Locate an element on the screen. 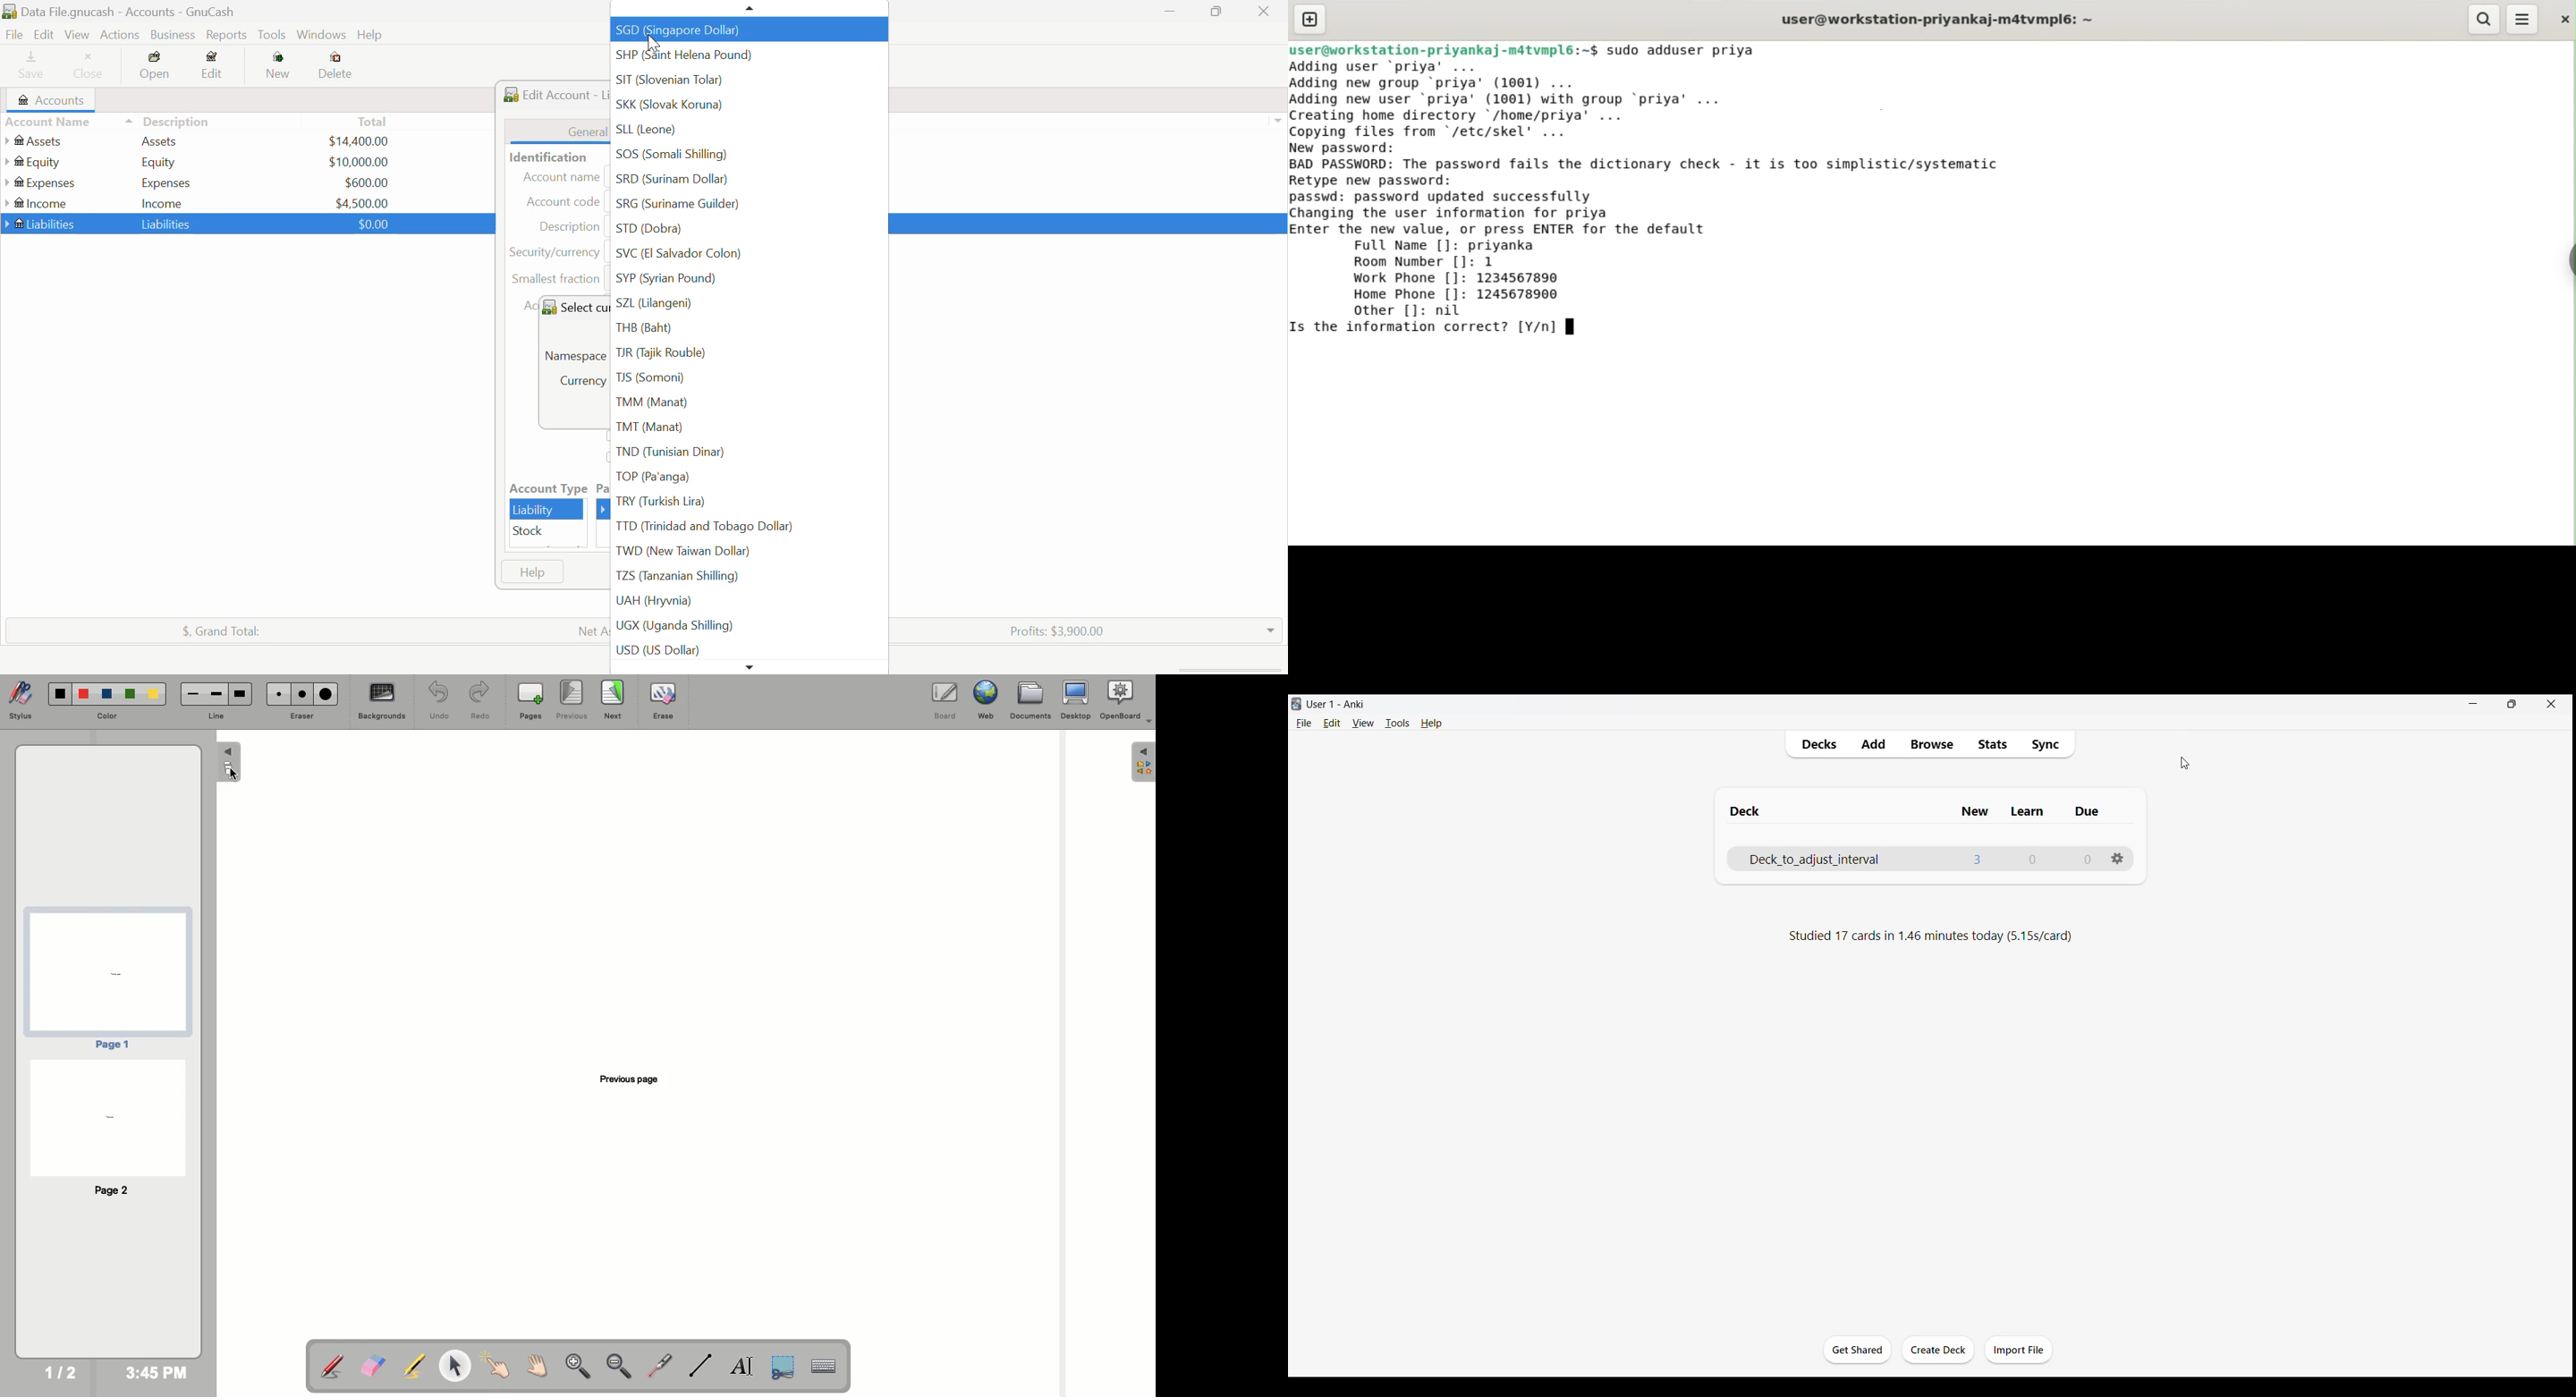 Image resolution: width=2576 pixels, height=1400 pixels. Assets is located at coordinates (160, 140).